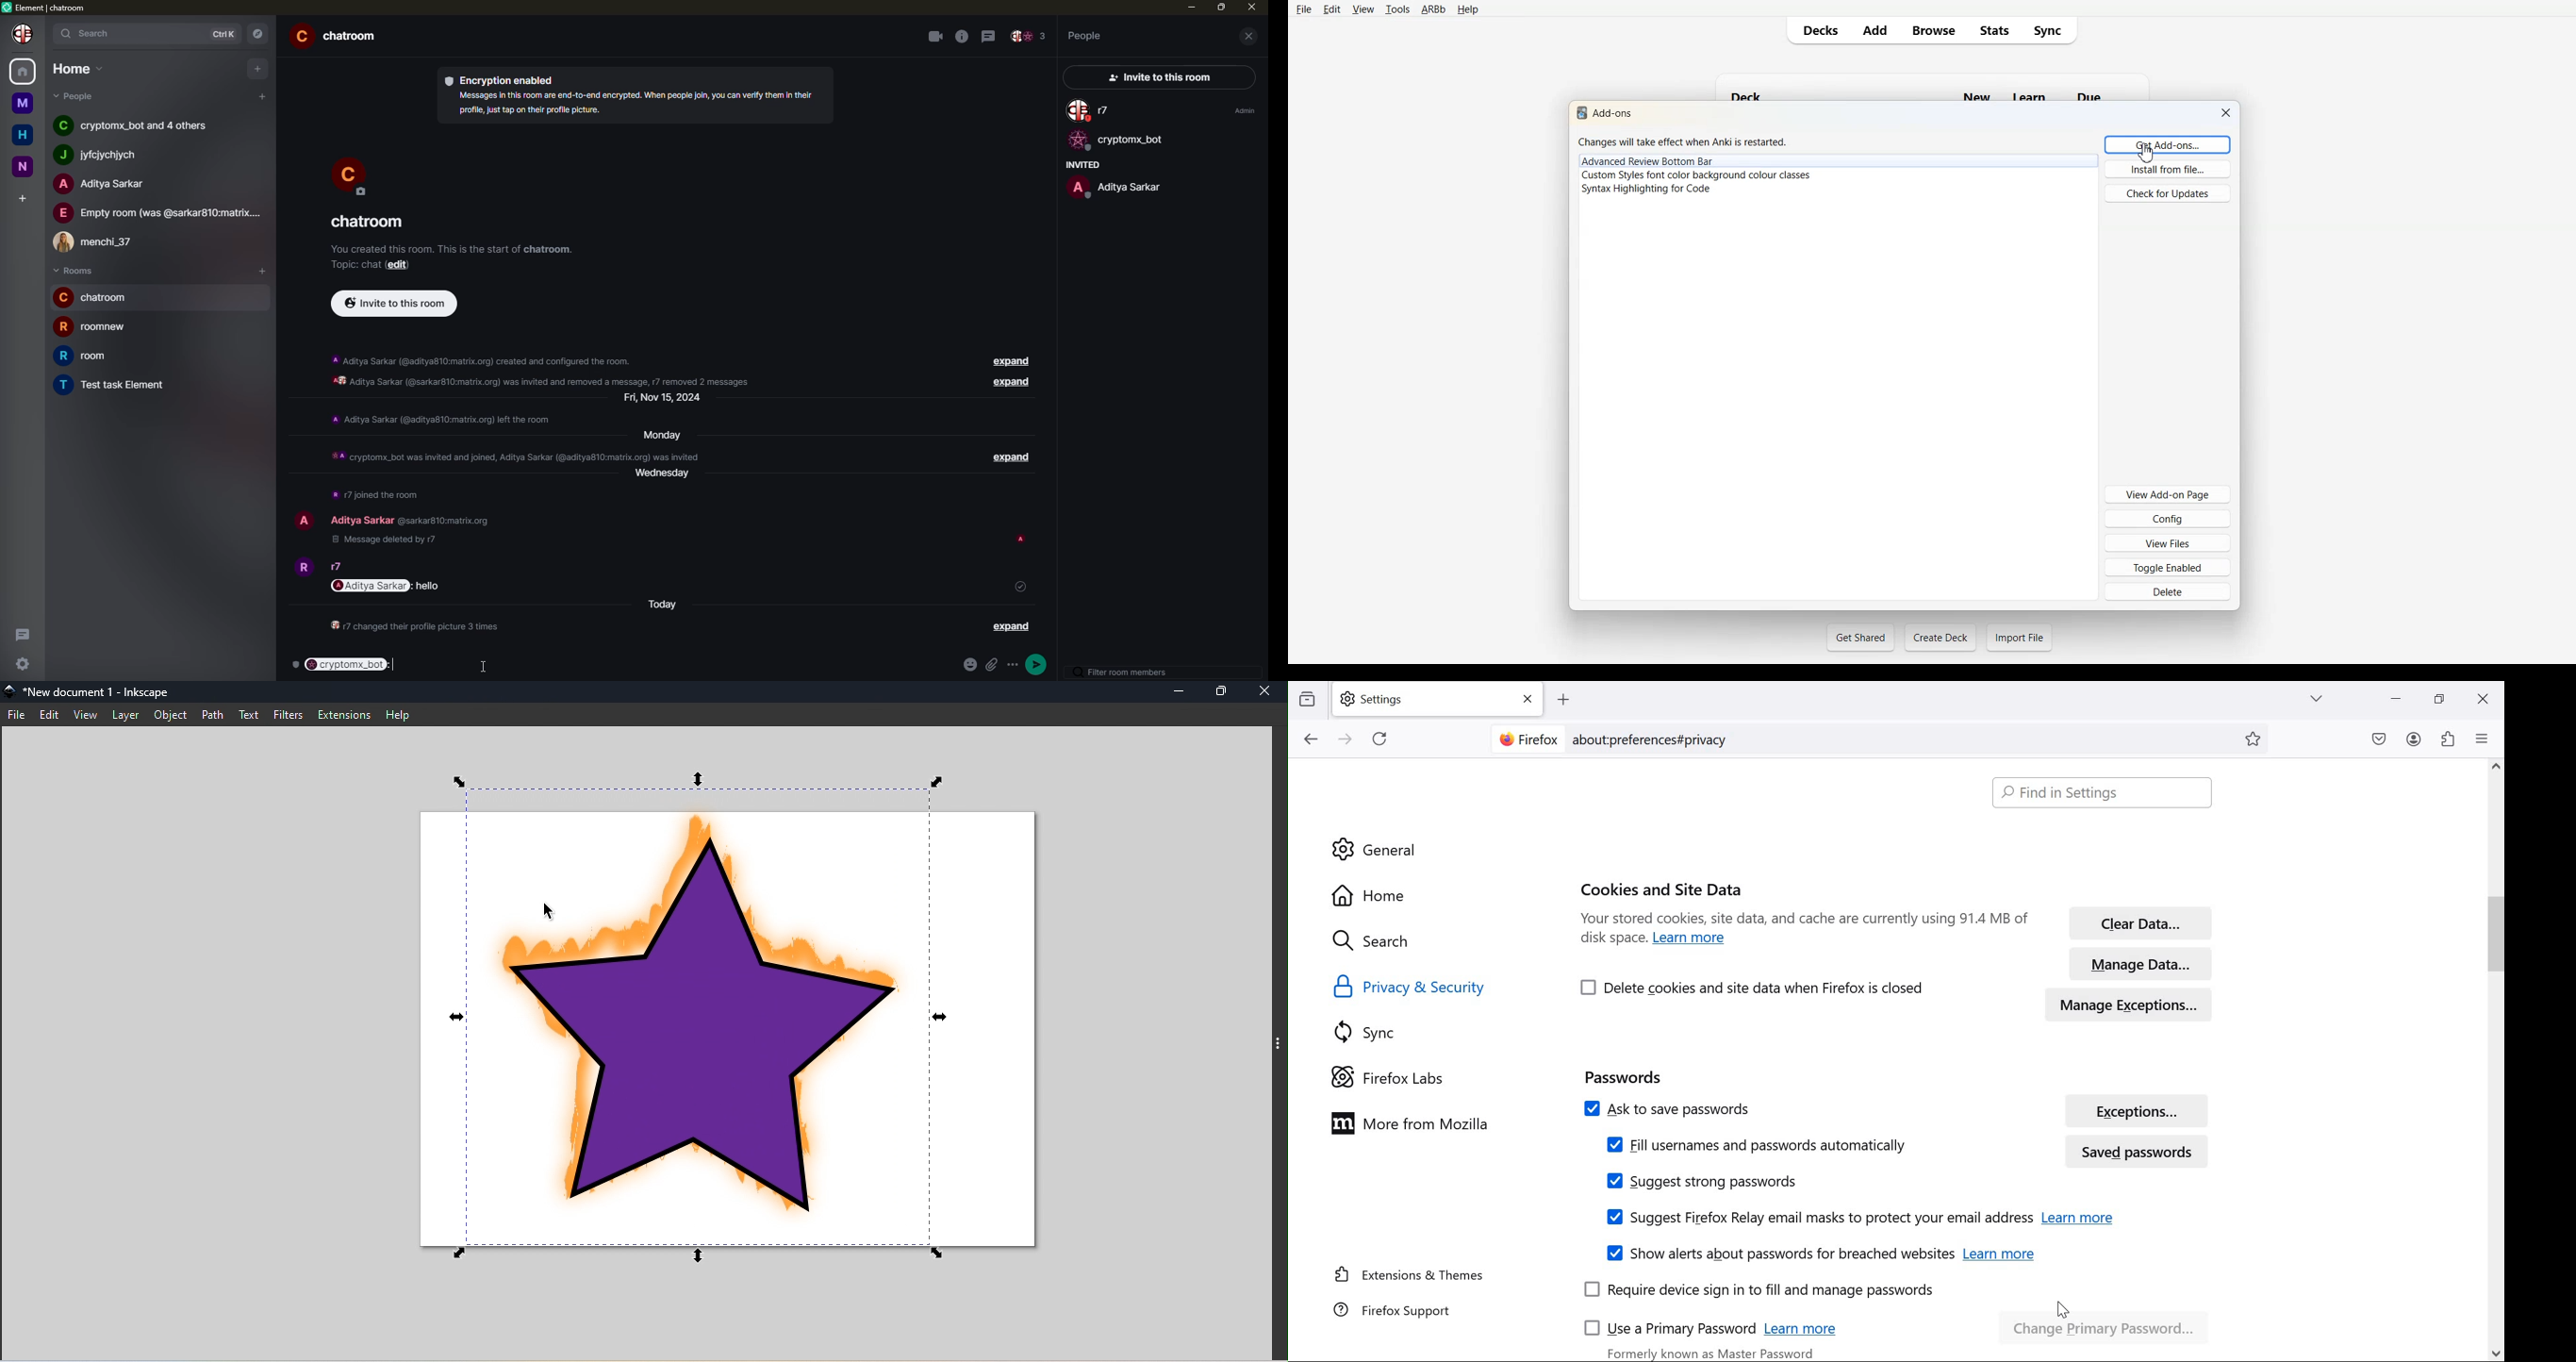  Describe the element at coordinates (1755, 1145) in the screenshot. I see `Fill usernames and passwords automatically` at that location.